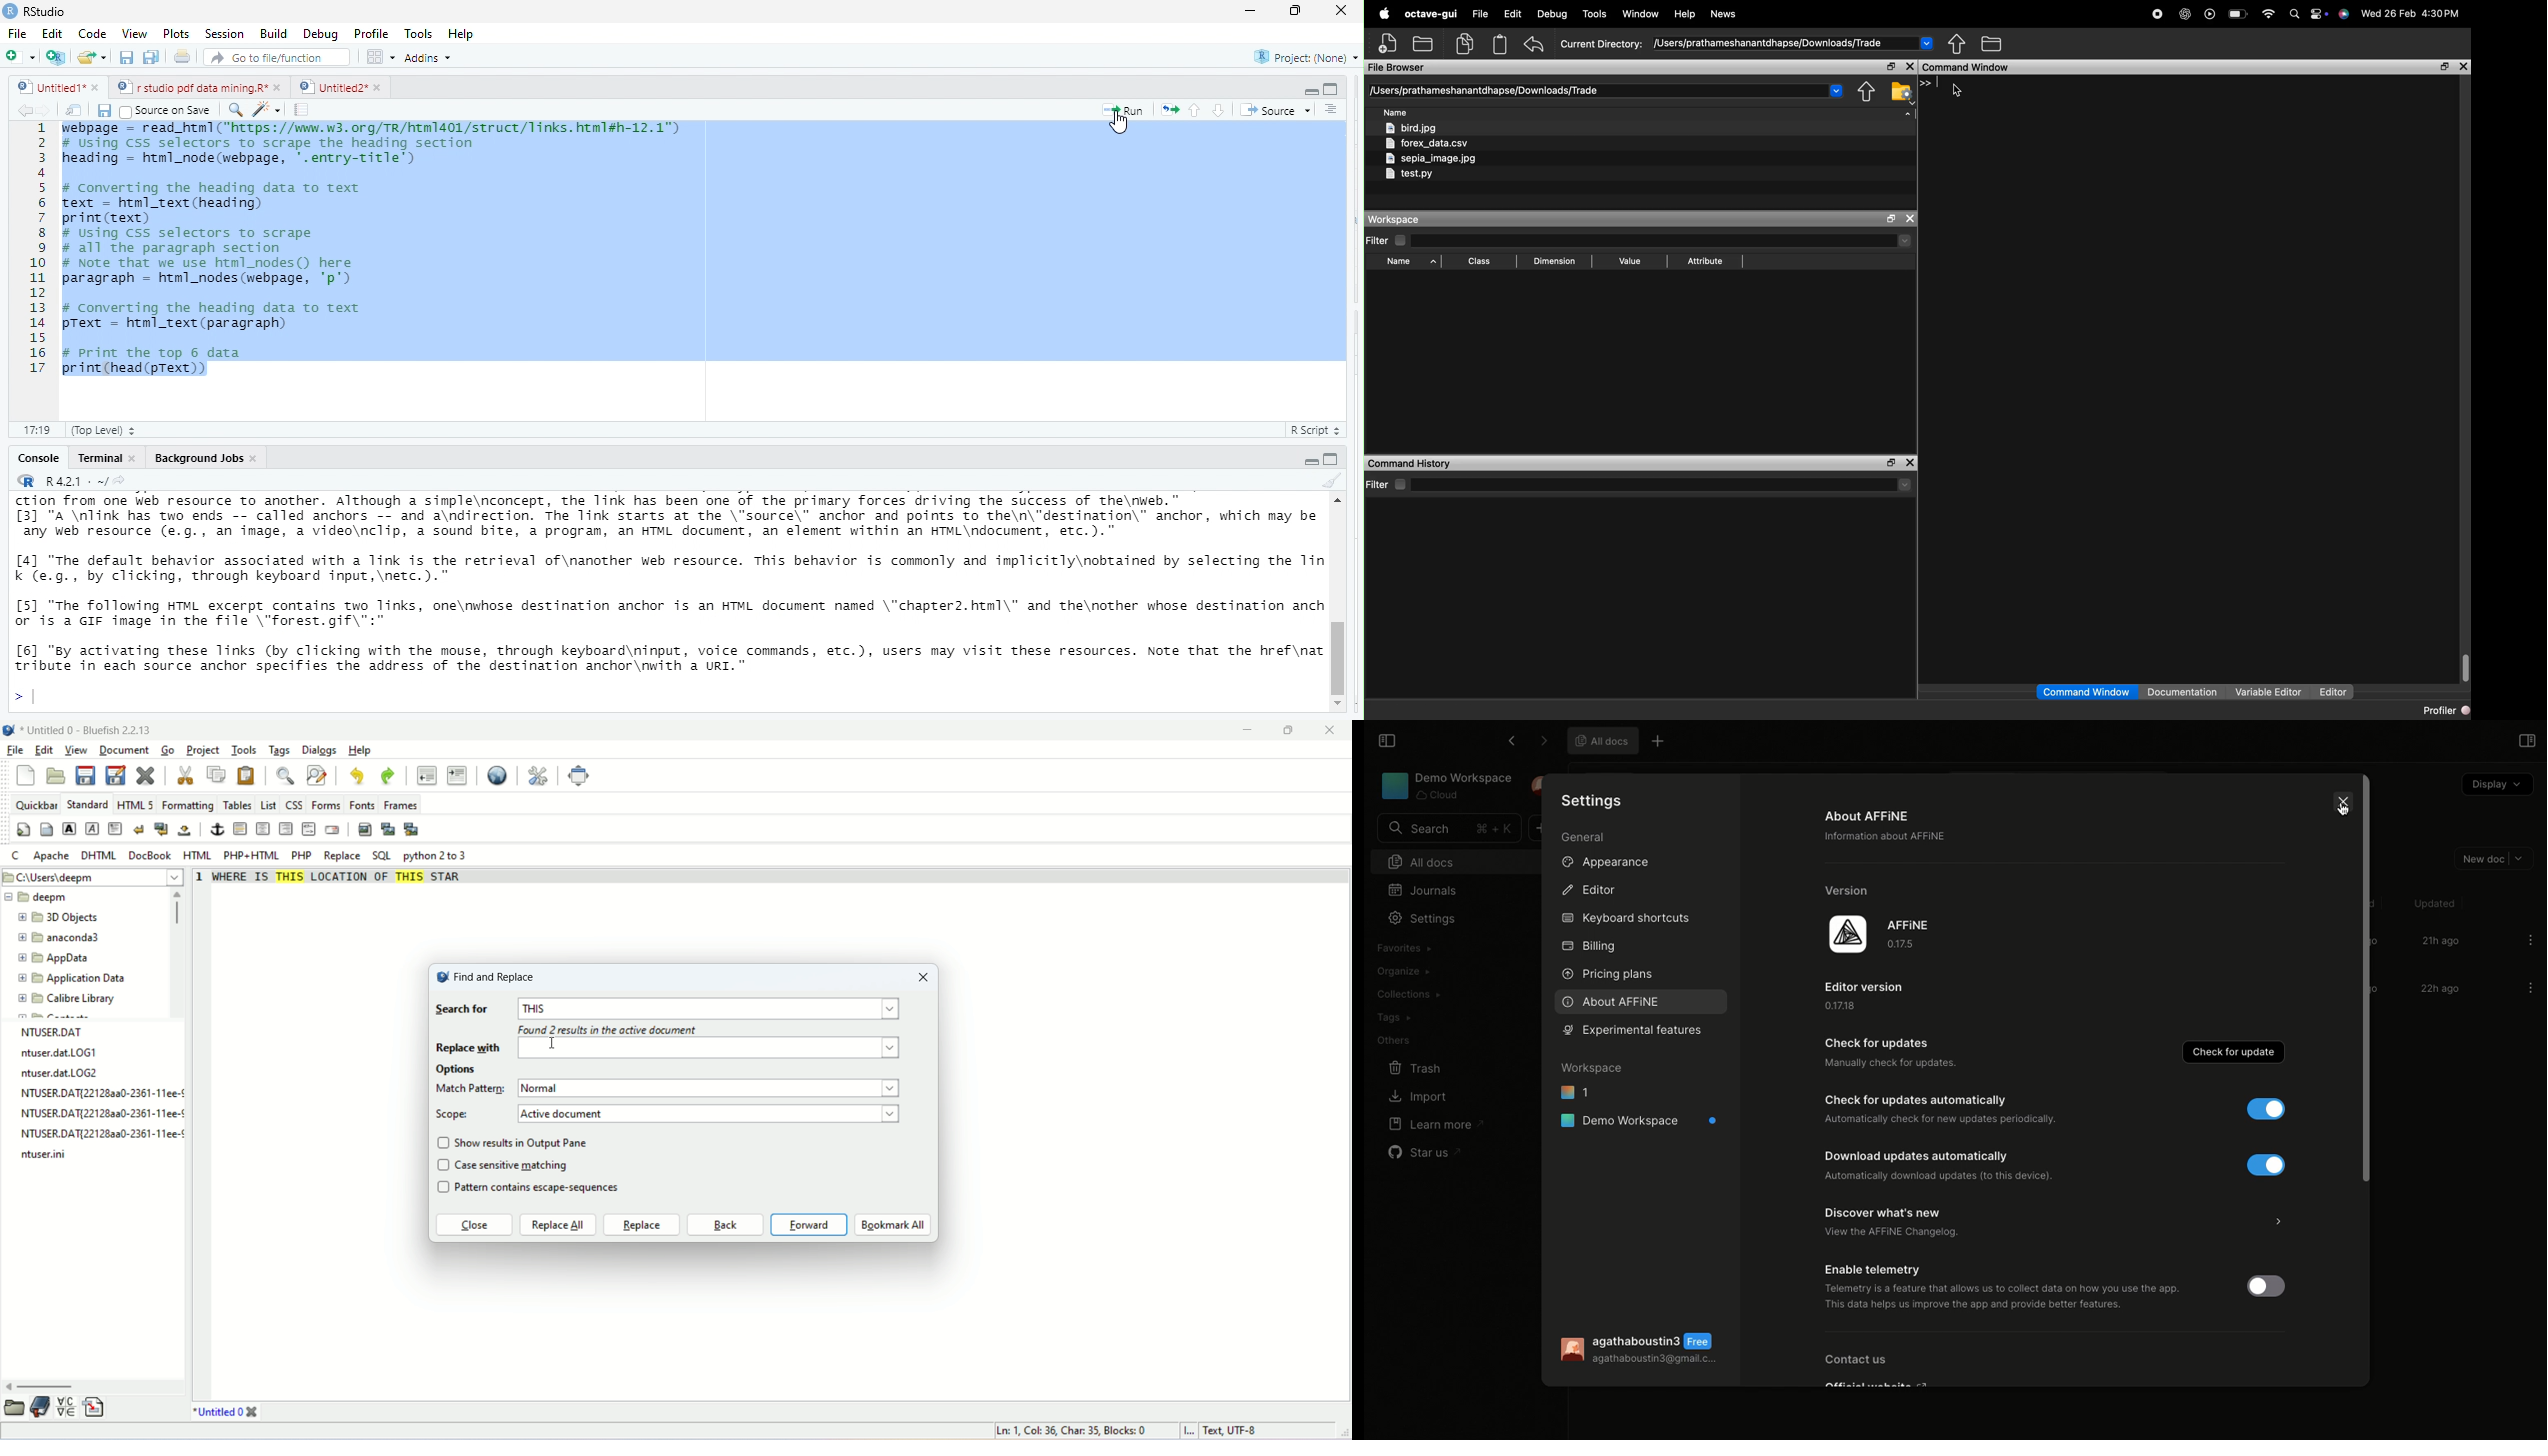 The image size is (2548, 1456). Describe the element at coordinates (25, 110) in the screenshot. I see `go back to the previous source location` at that location.